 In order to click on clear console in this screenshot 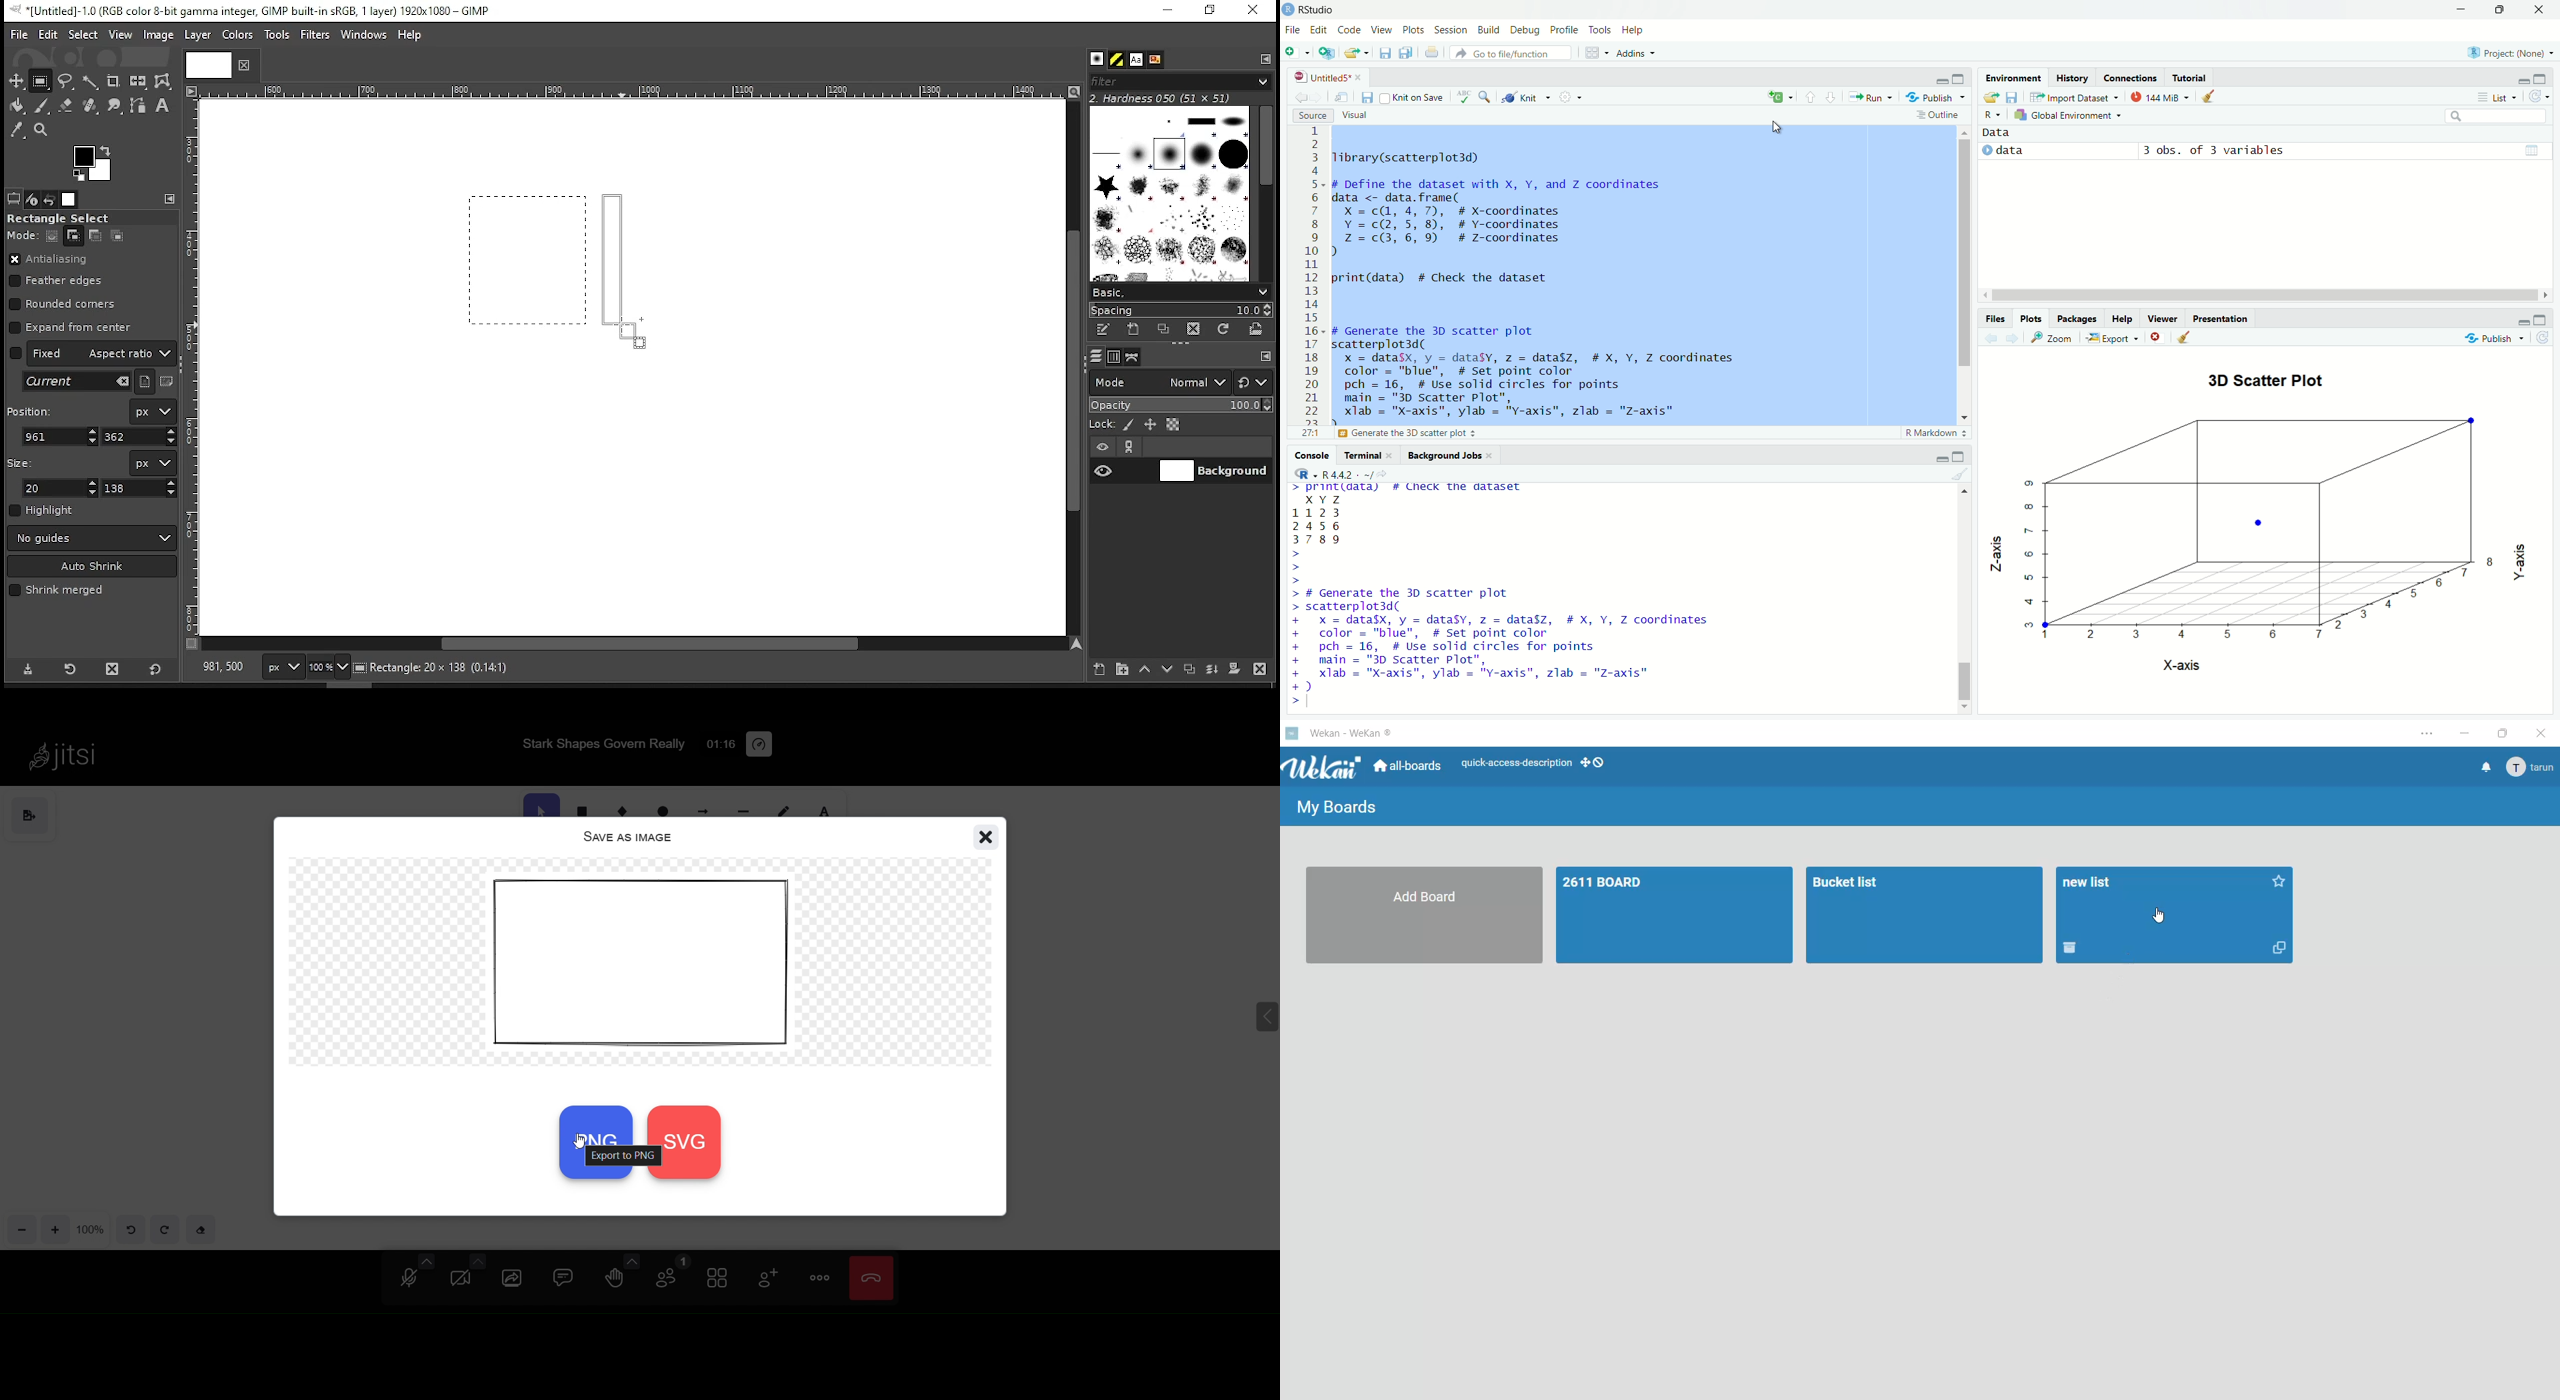, I will do `click(1964, 473)`.